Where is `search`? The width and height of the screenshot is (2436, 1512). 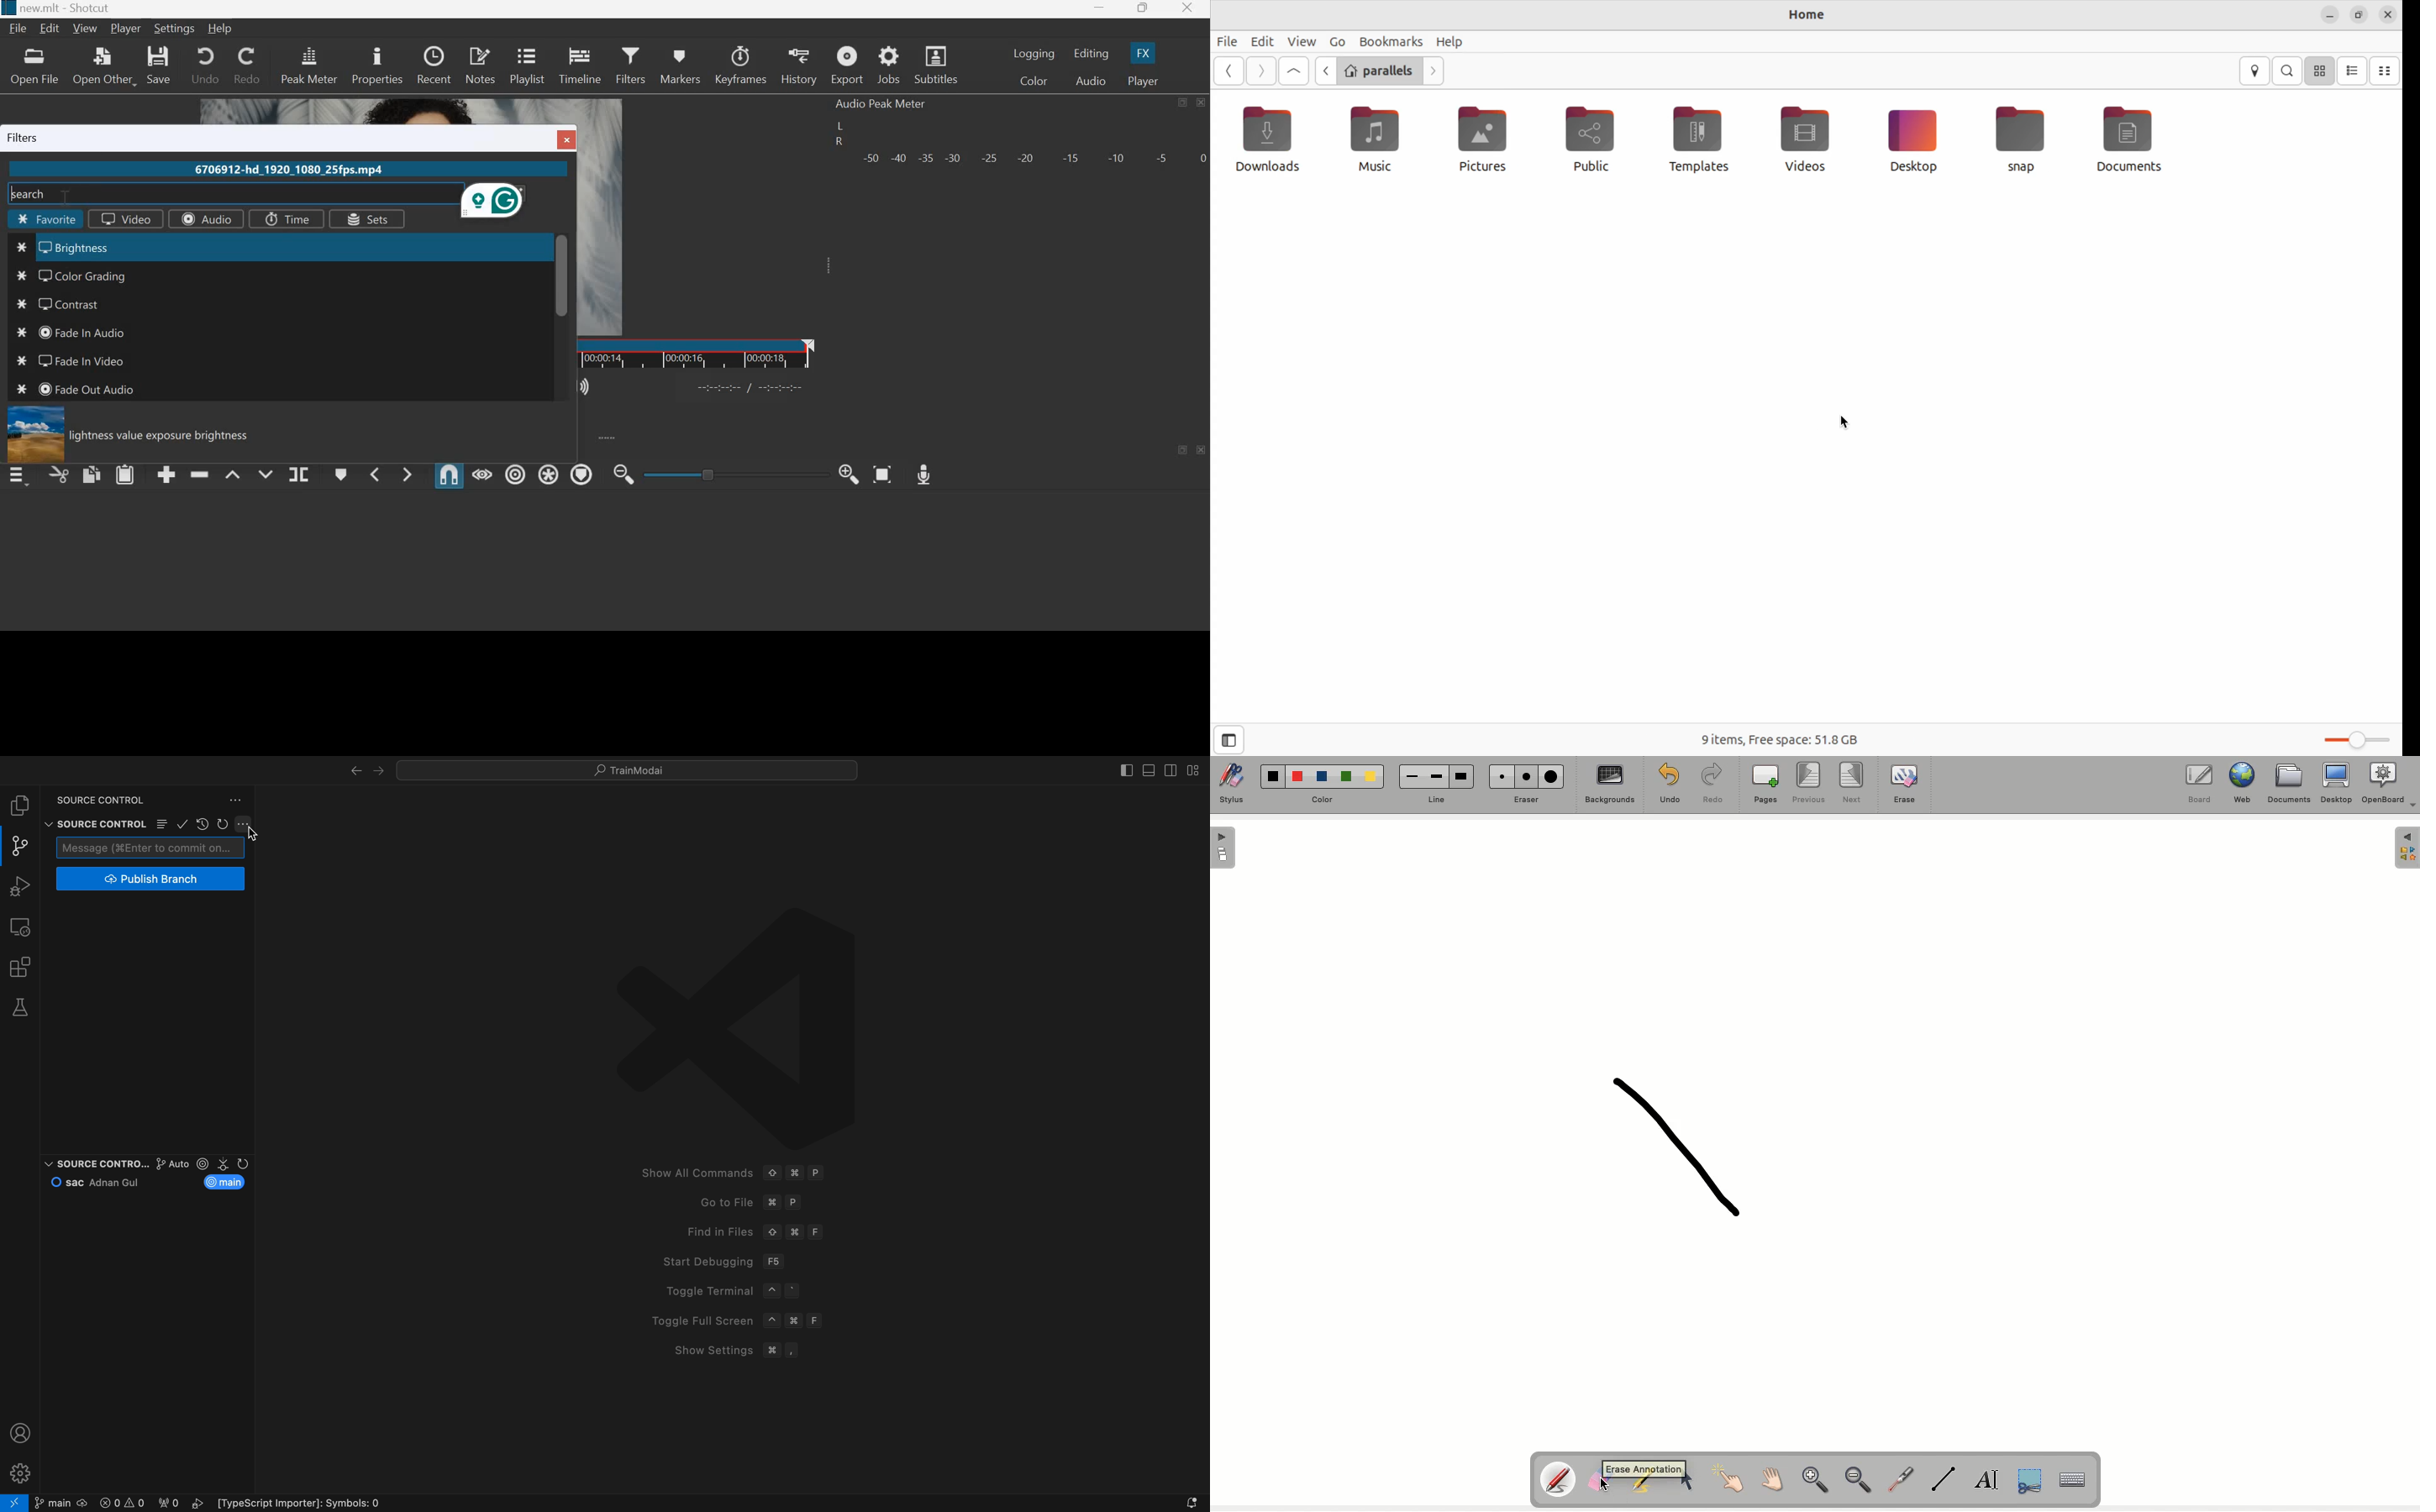 search is located at coordinates (32, 193).